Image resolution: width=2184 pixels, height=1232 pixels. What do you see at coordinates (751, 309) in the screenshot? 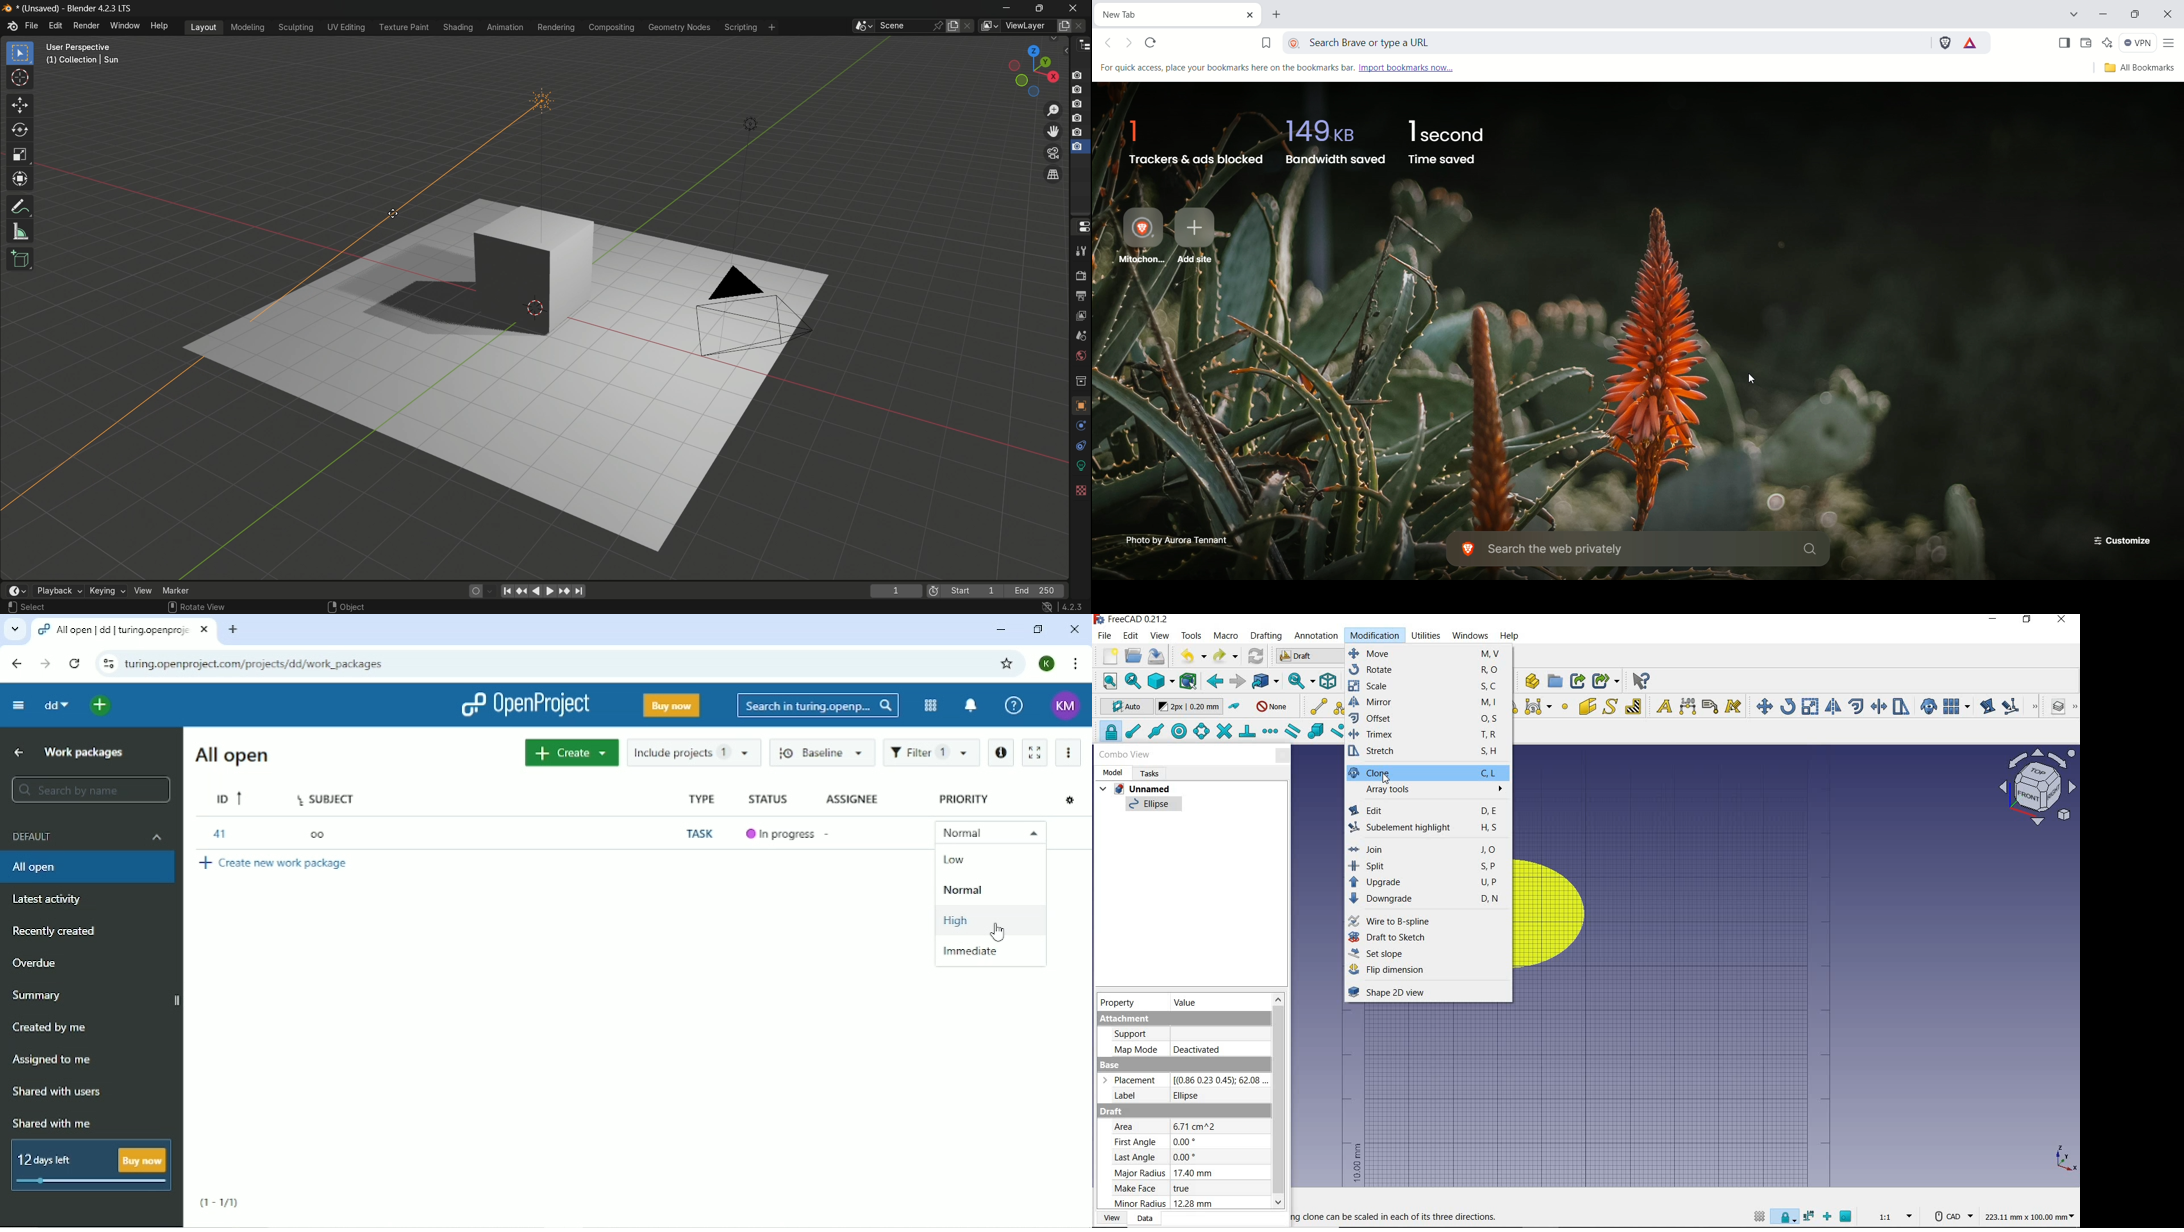
I see `camera` at bounding box center [751, 309].